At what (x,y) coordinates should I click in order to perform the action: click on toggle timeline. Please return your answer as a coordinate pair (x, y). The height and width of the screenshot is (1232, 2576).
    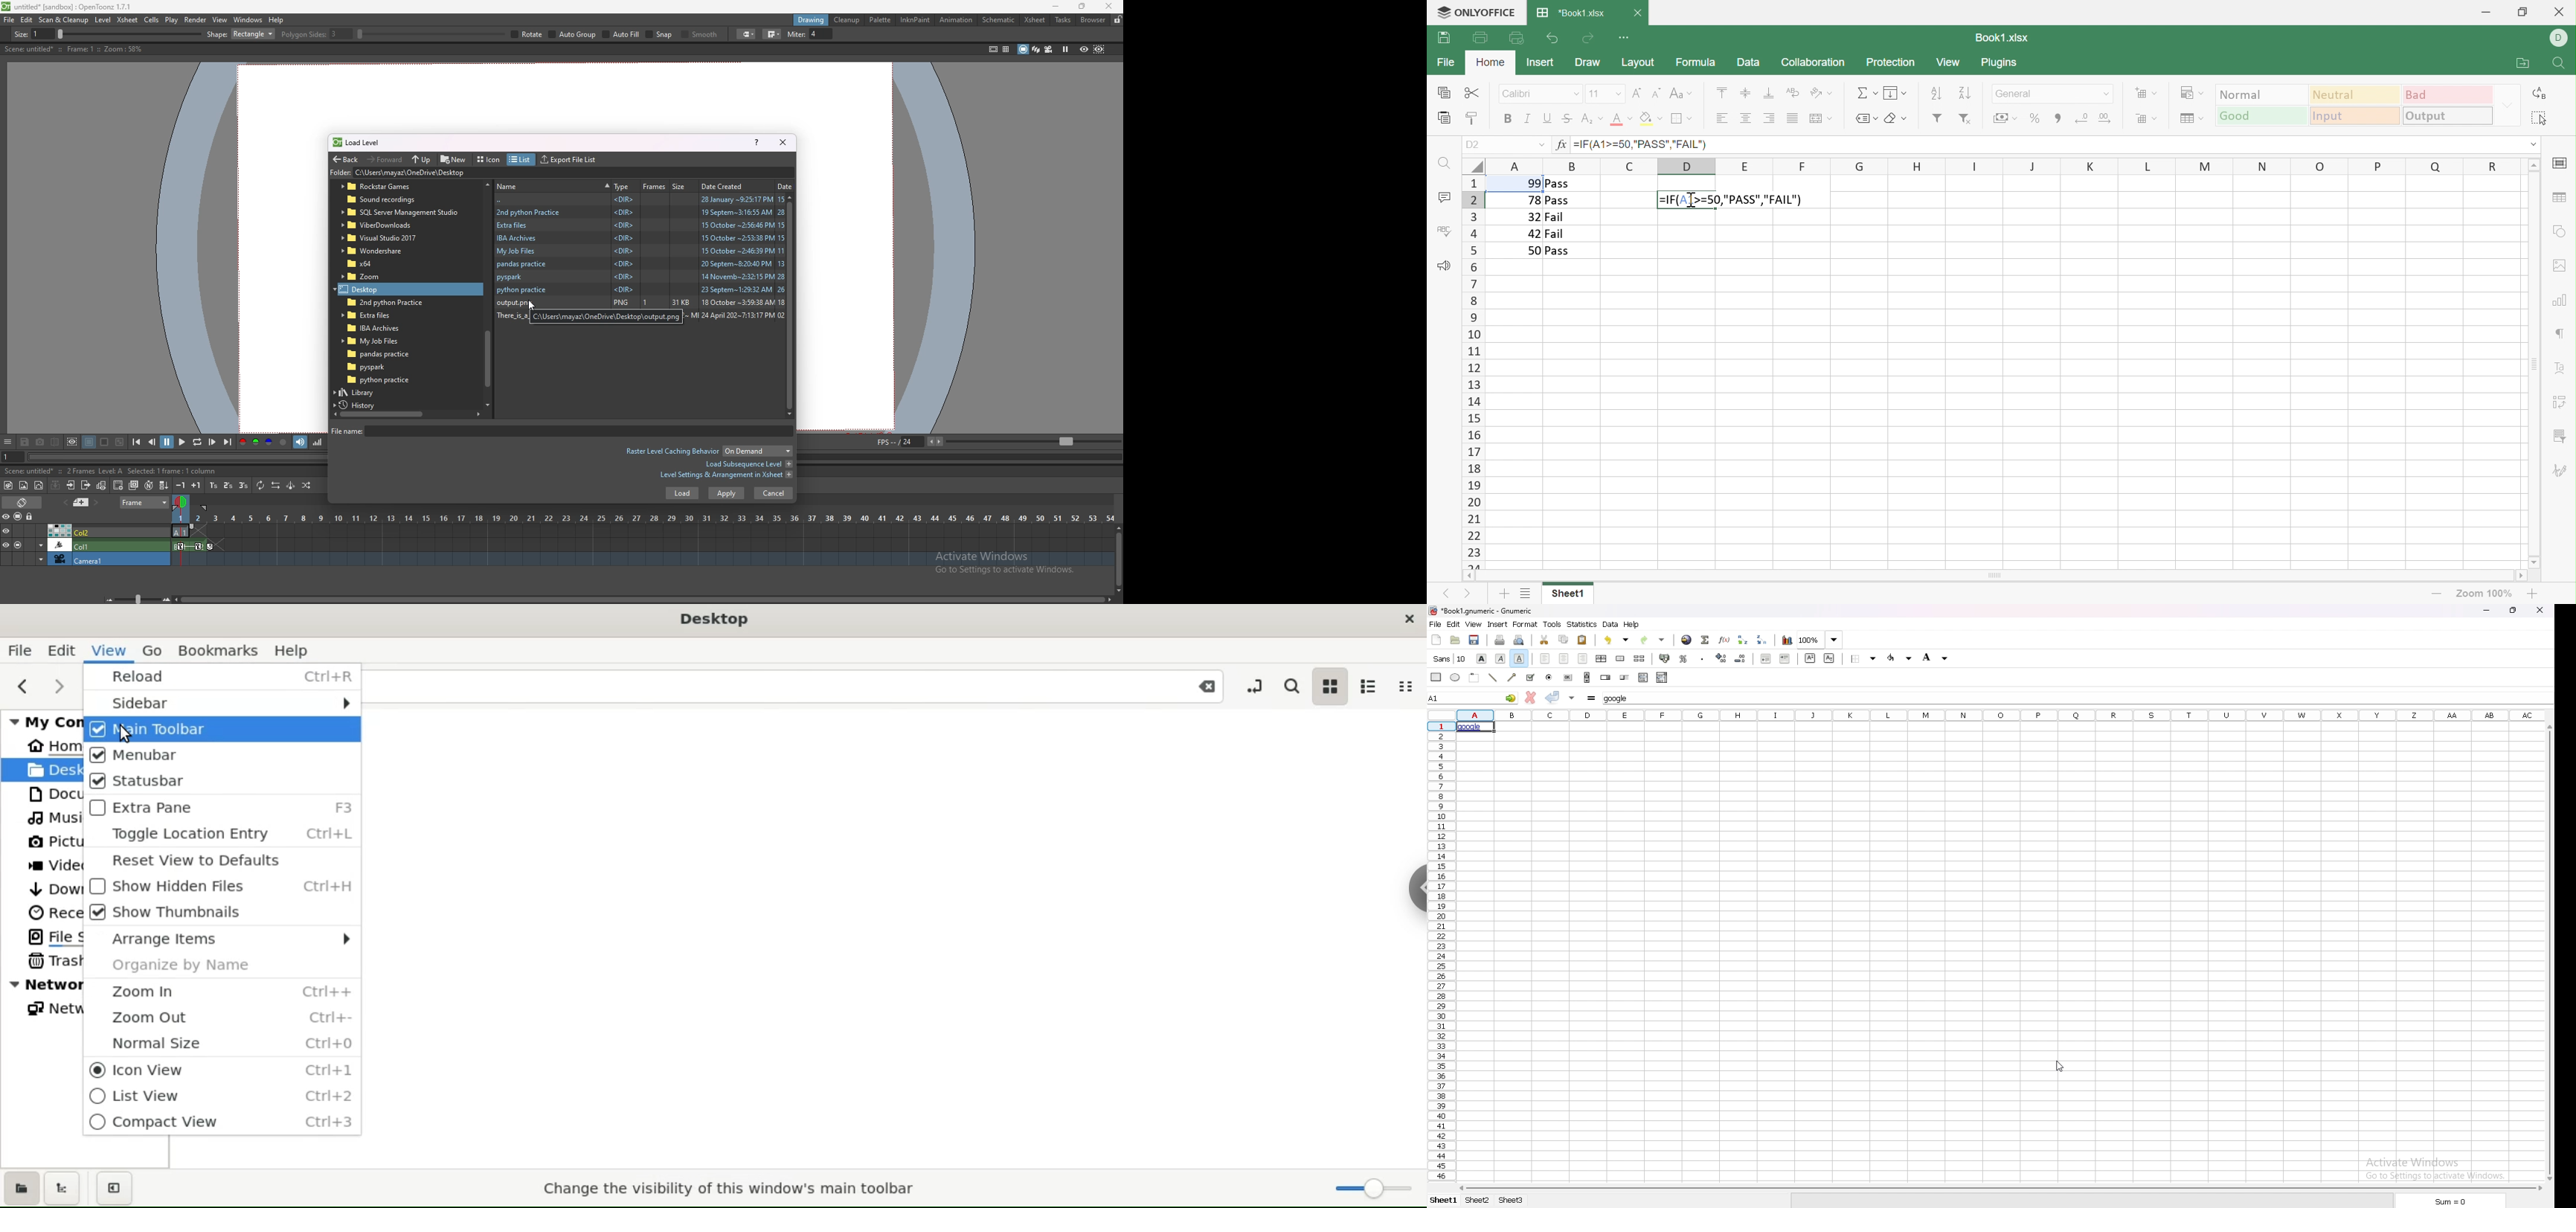
    Looking at the image, I should click on (23, 502).